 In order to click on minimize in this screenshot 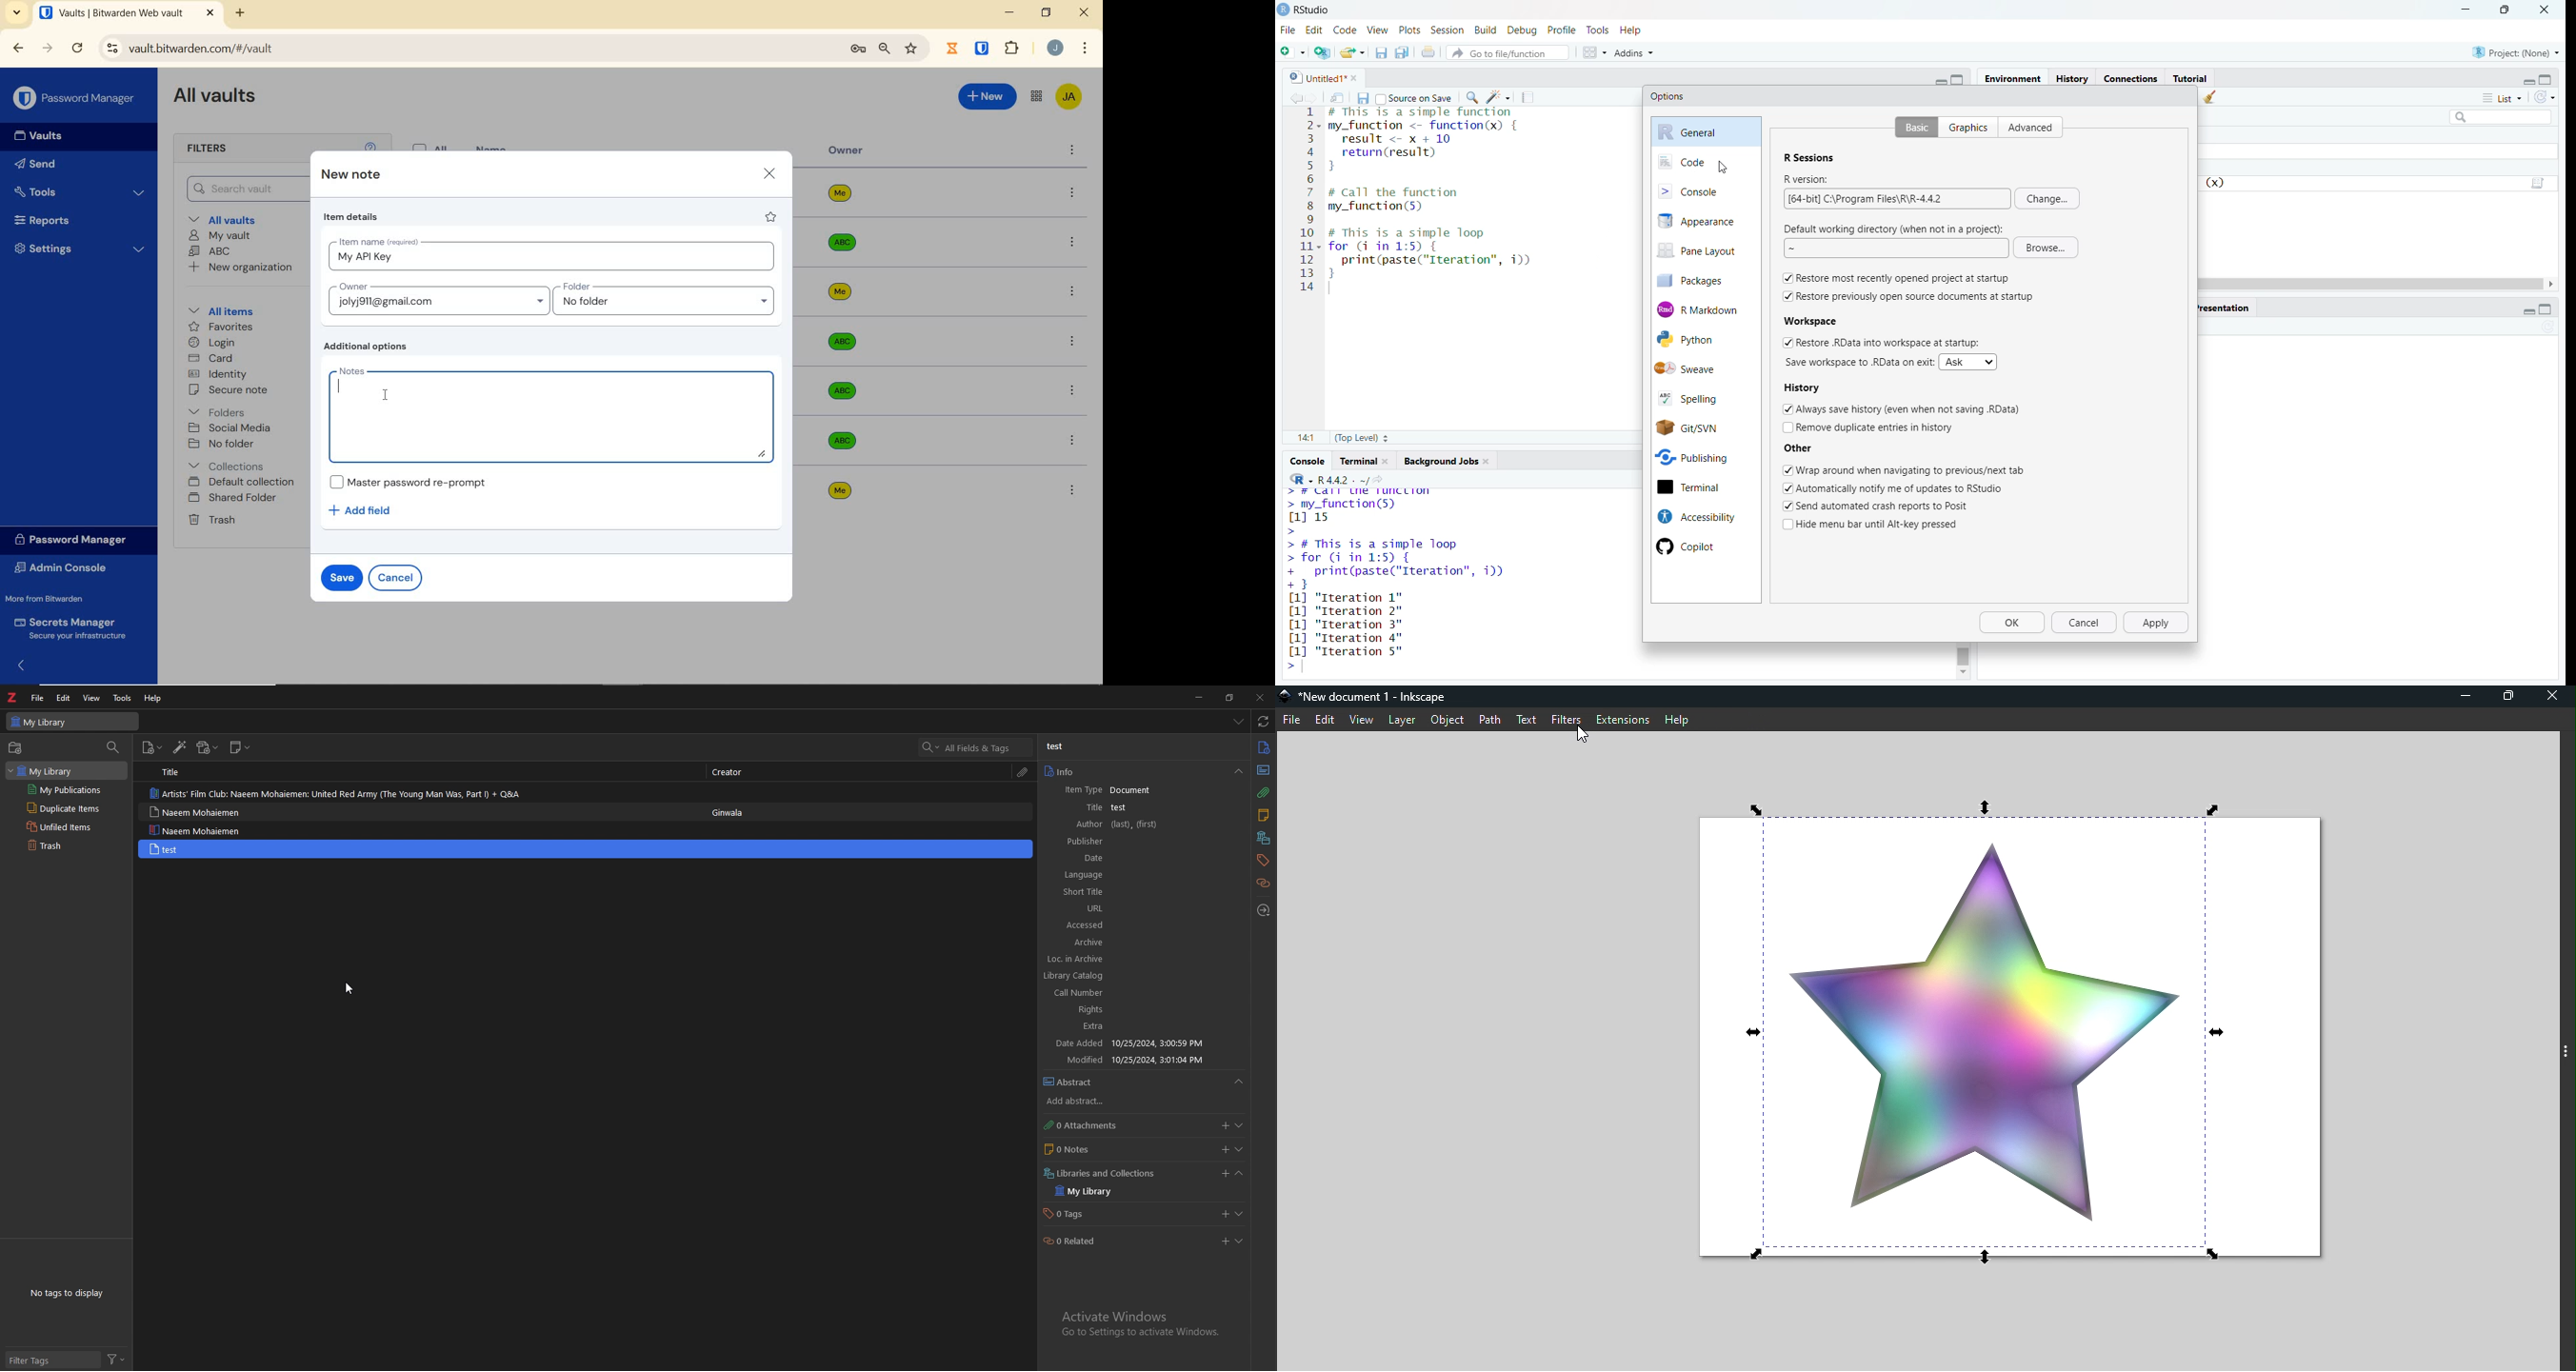, I will do `click(1938, 80)`.